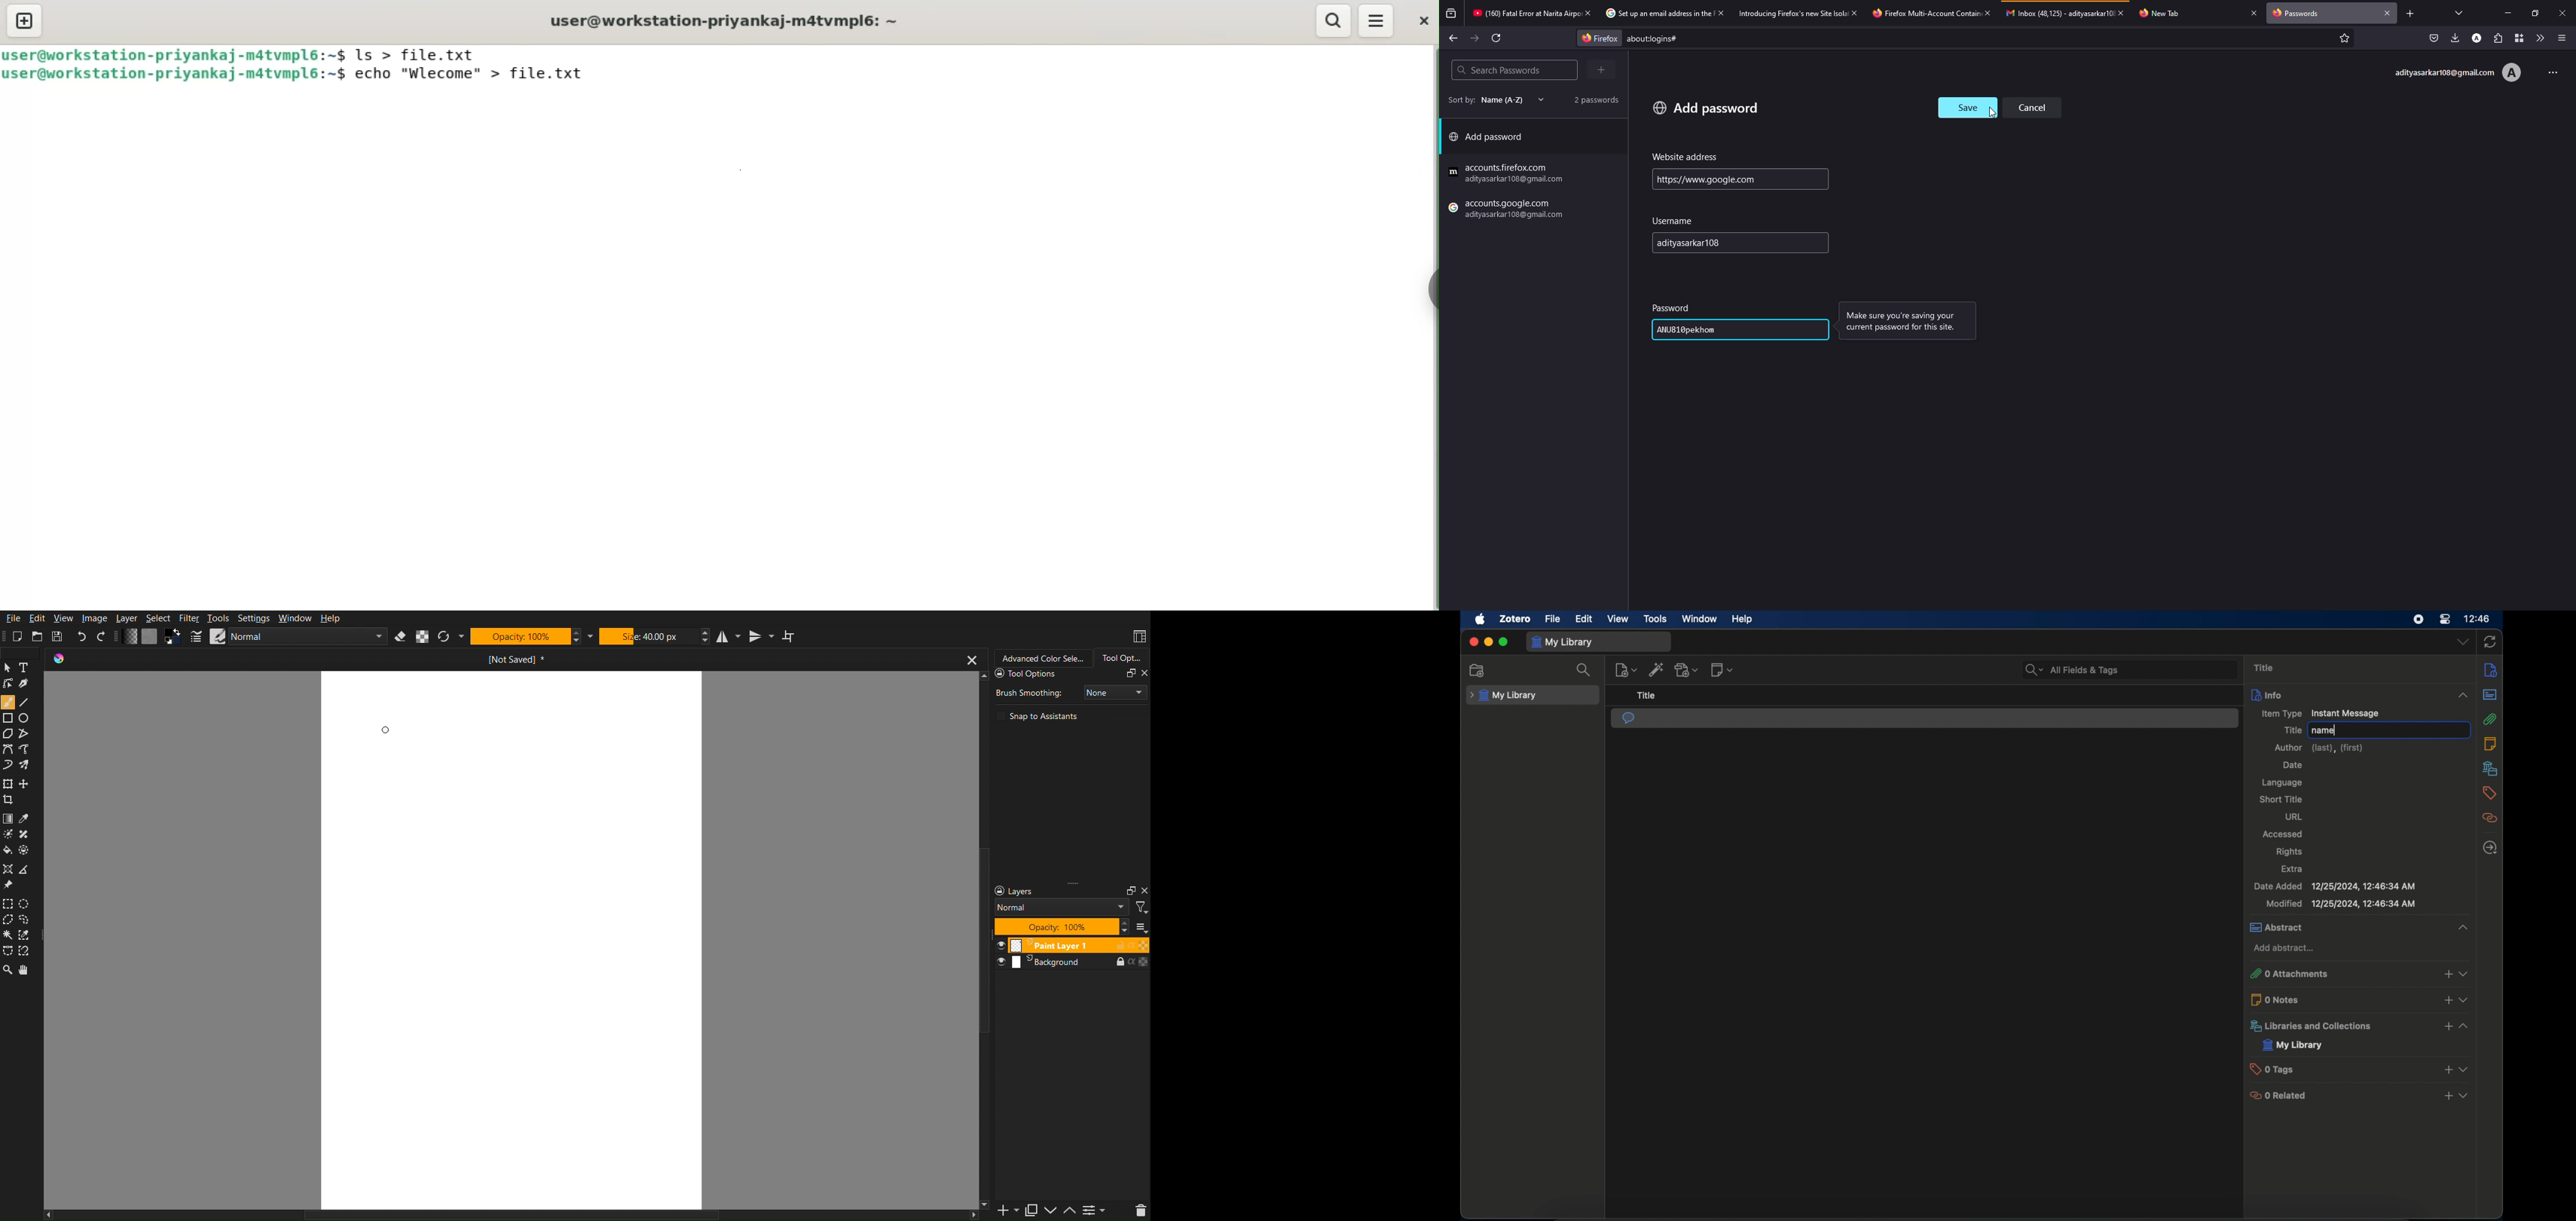 The image size is (2576, 1232). I want to click on close, so click(1987, 12).